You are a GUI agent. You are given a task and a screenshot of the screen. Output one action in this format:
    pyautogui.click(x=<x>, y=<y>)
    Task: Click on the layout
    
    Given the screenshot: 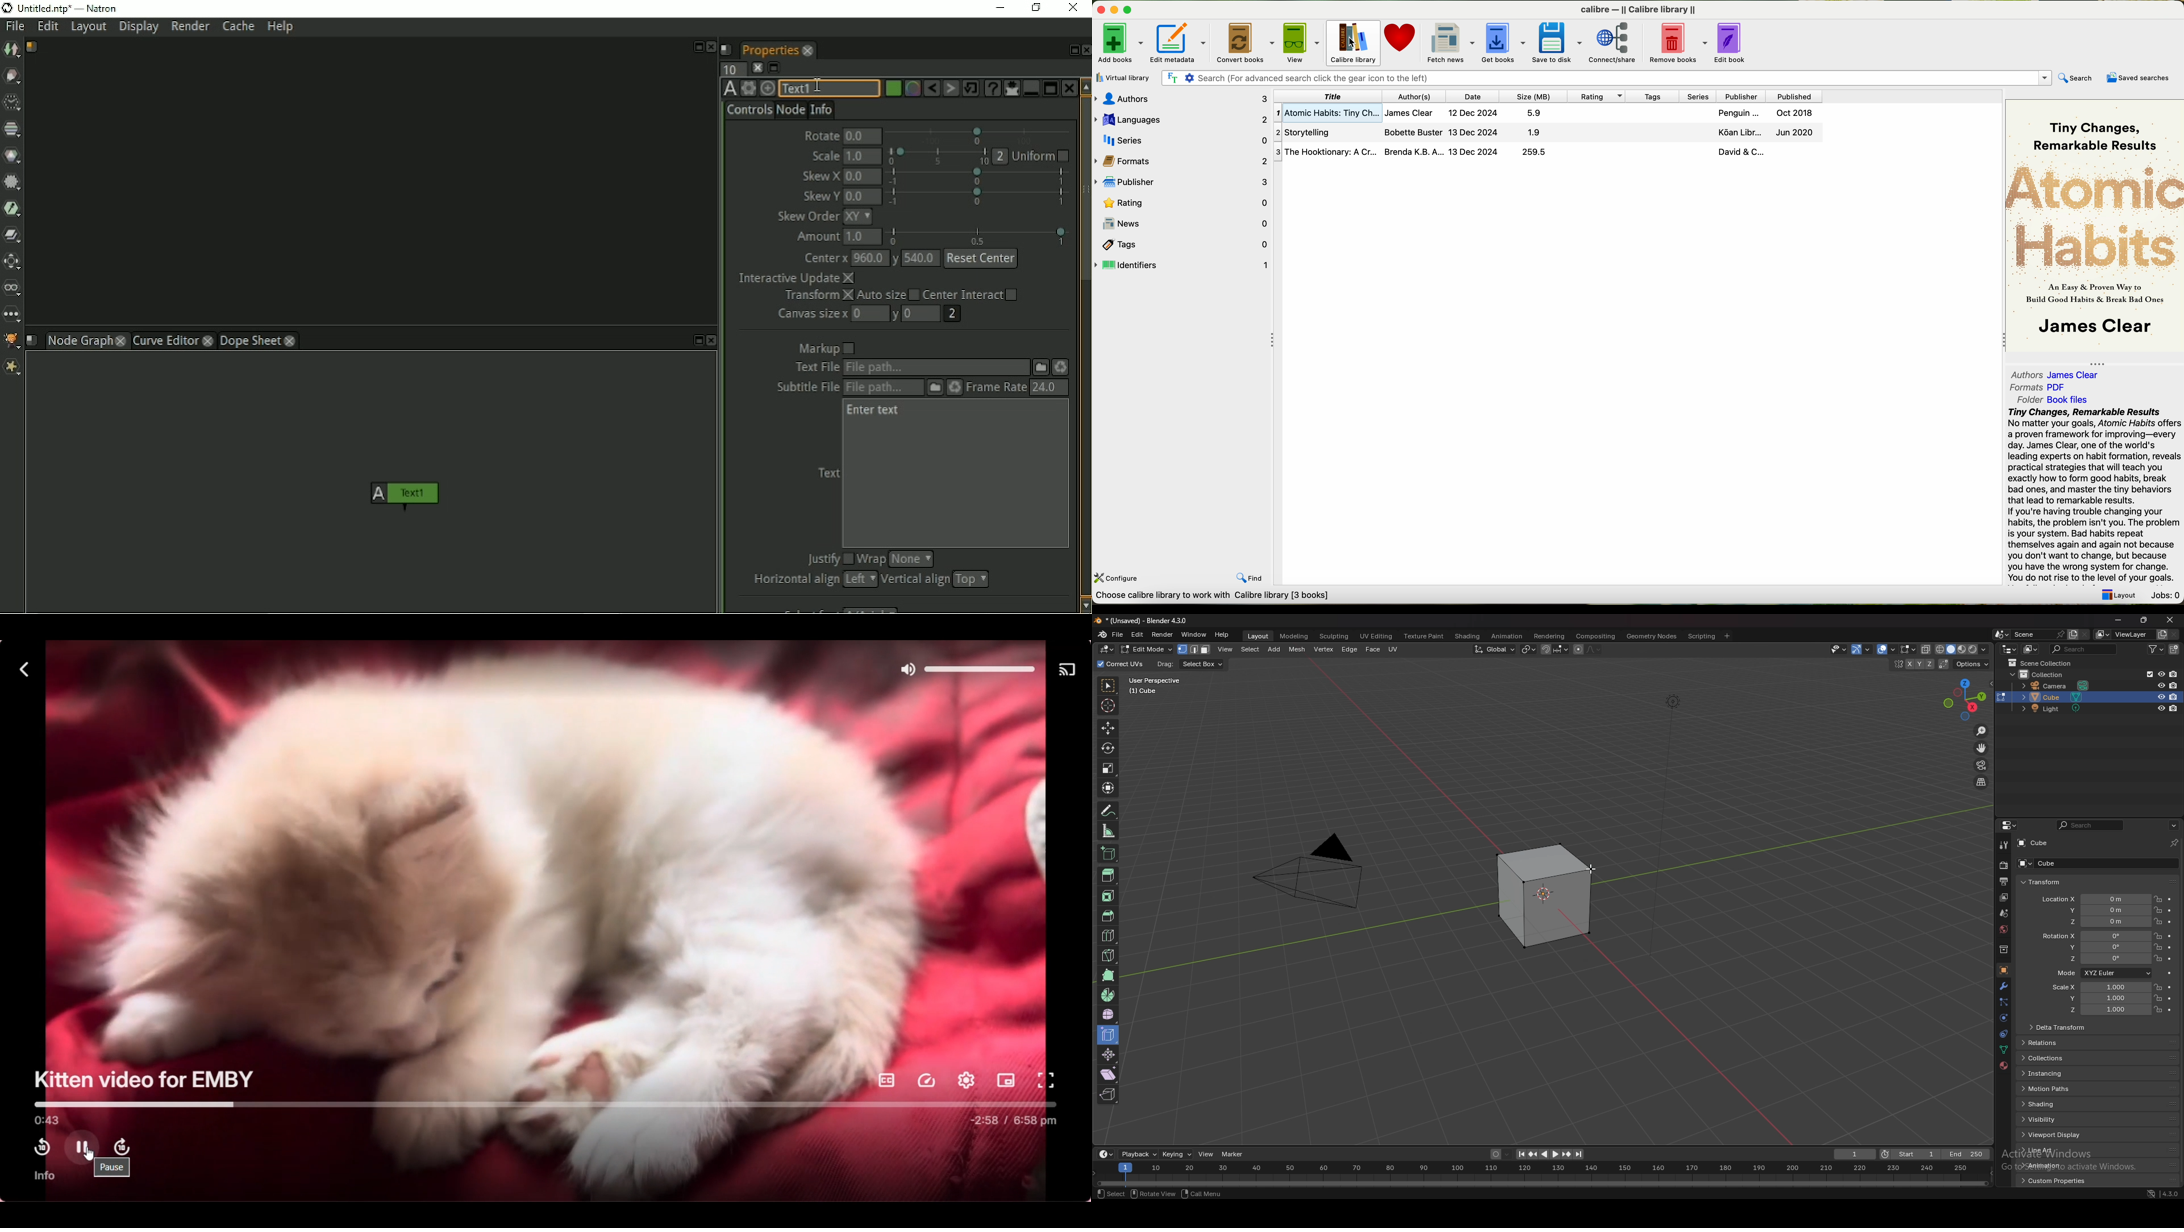 What is the action you would take?
    pyautogui.click(x=1259, y=636)
    